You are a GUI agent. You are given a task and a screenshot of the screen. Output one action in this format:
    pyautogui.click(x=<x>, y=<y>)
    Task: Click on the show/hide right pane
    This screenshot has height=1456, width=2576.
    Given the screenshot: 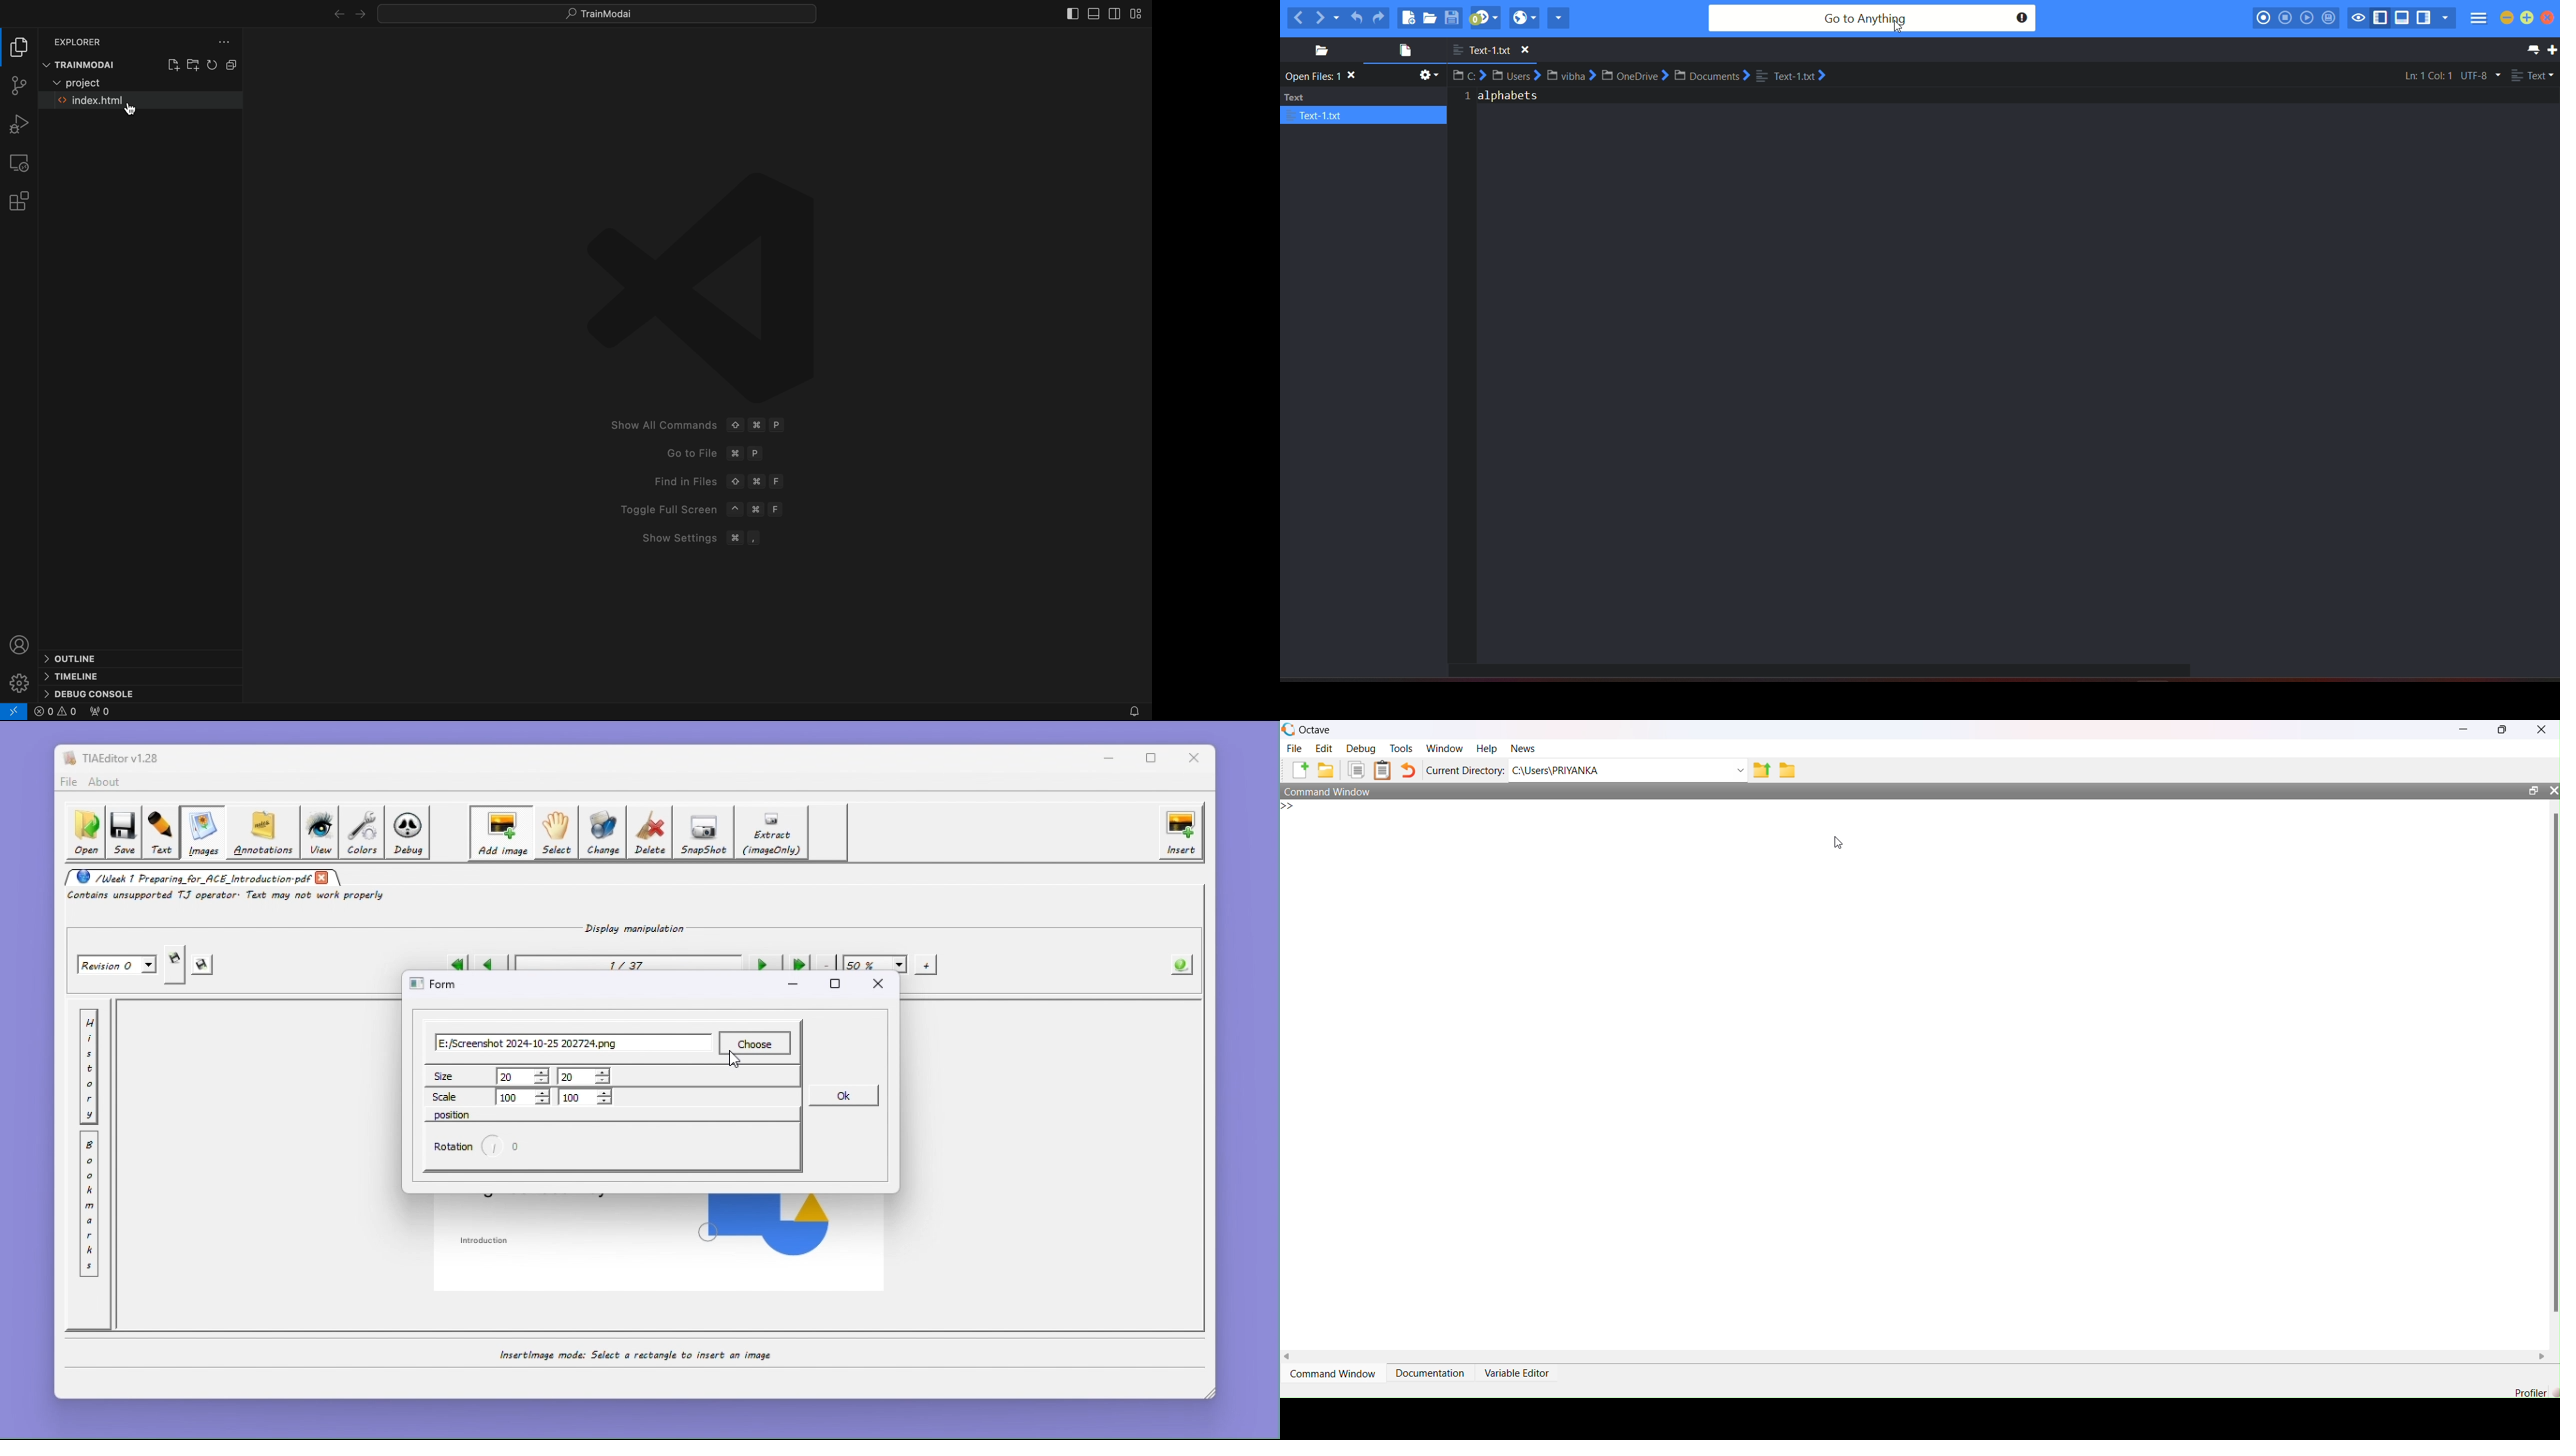 What is the action you would take?
    pyautogui.click(x=2423, y=19)
    